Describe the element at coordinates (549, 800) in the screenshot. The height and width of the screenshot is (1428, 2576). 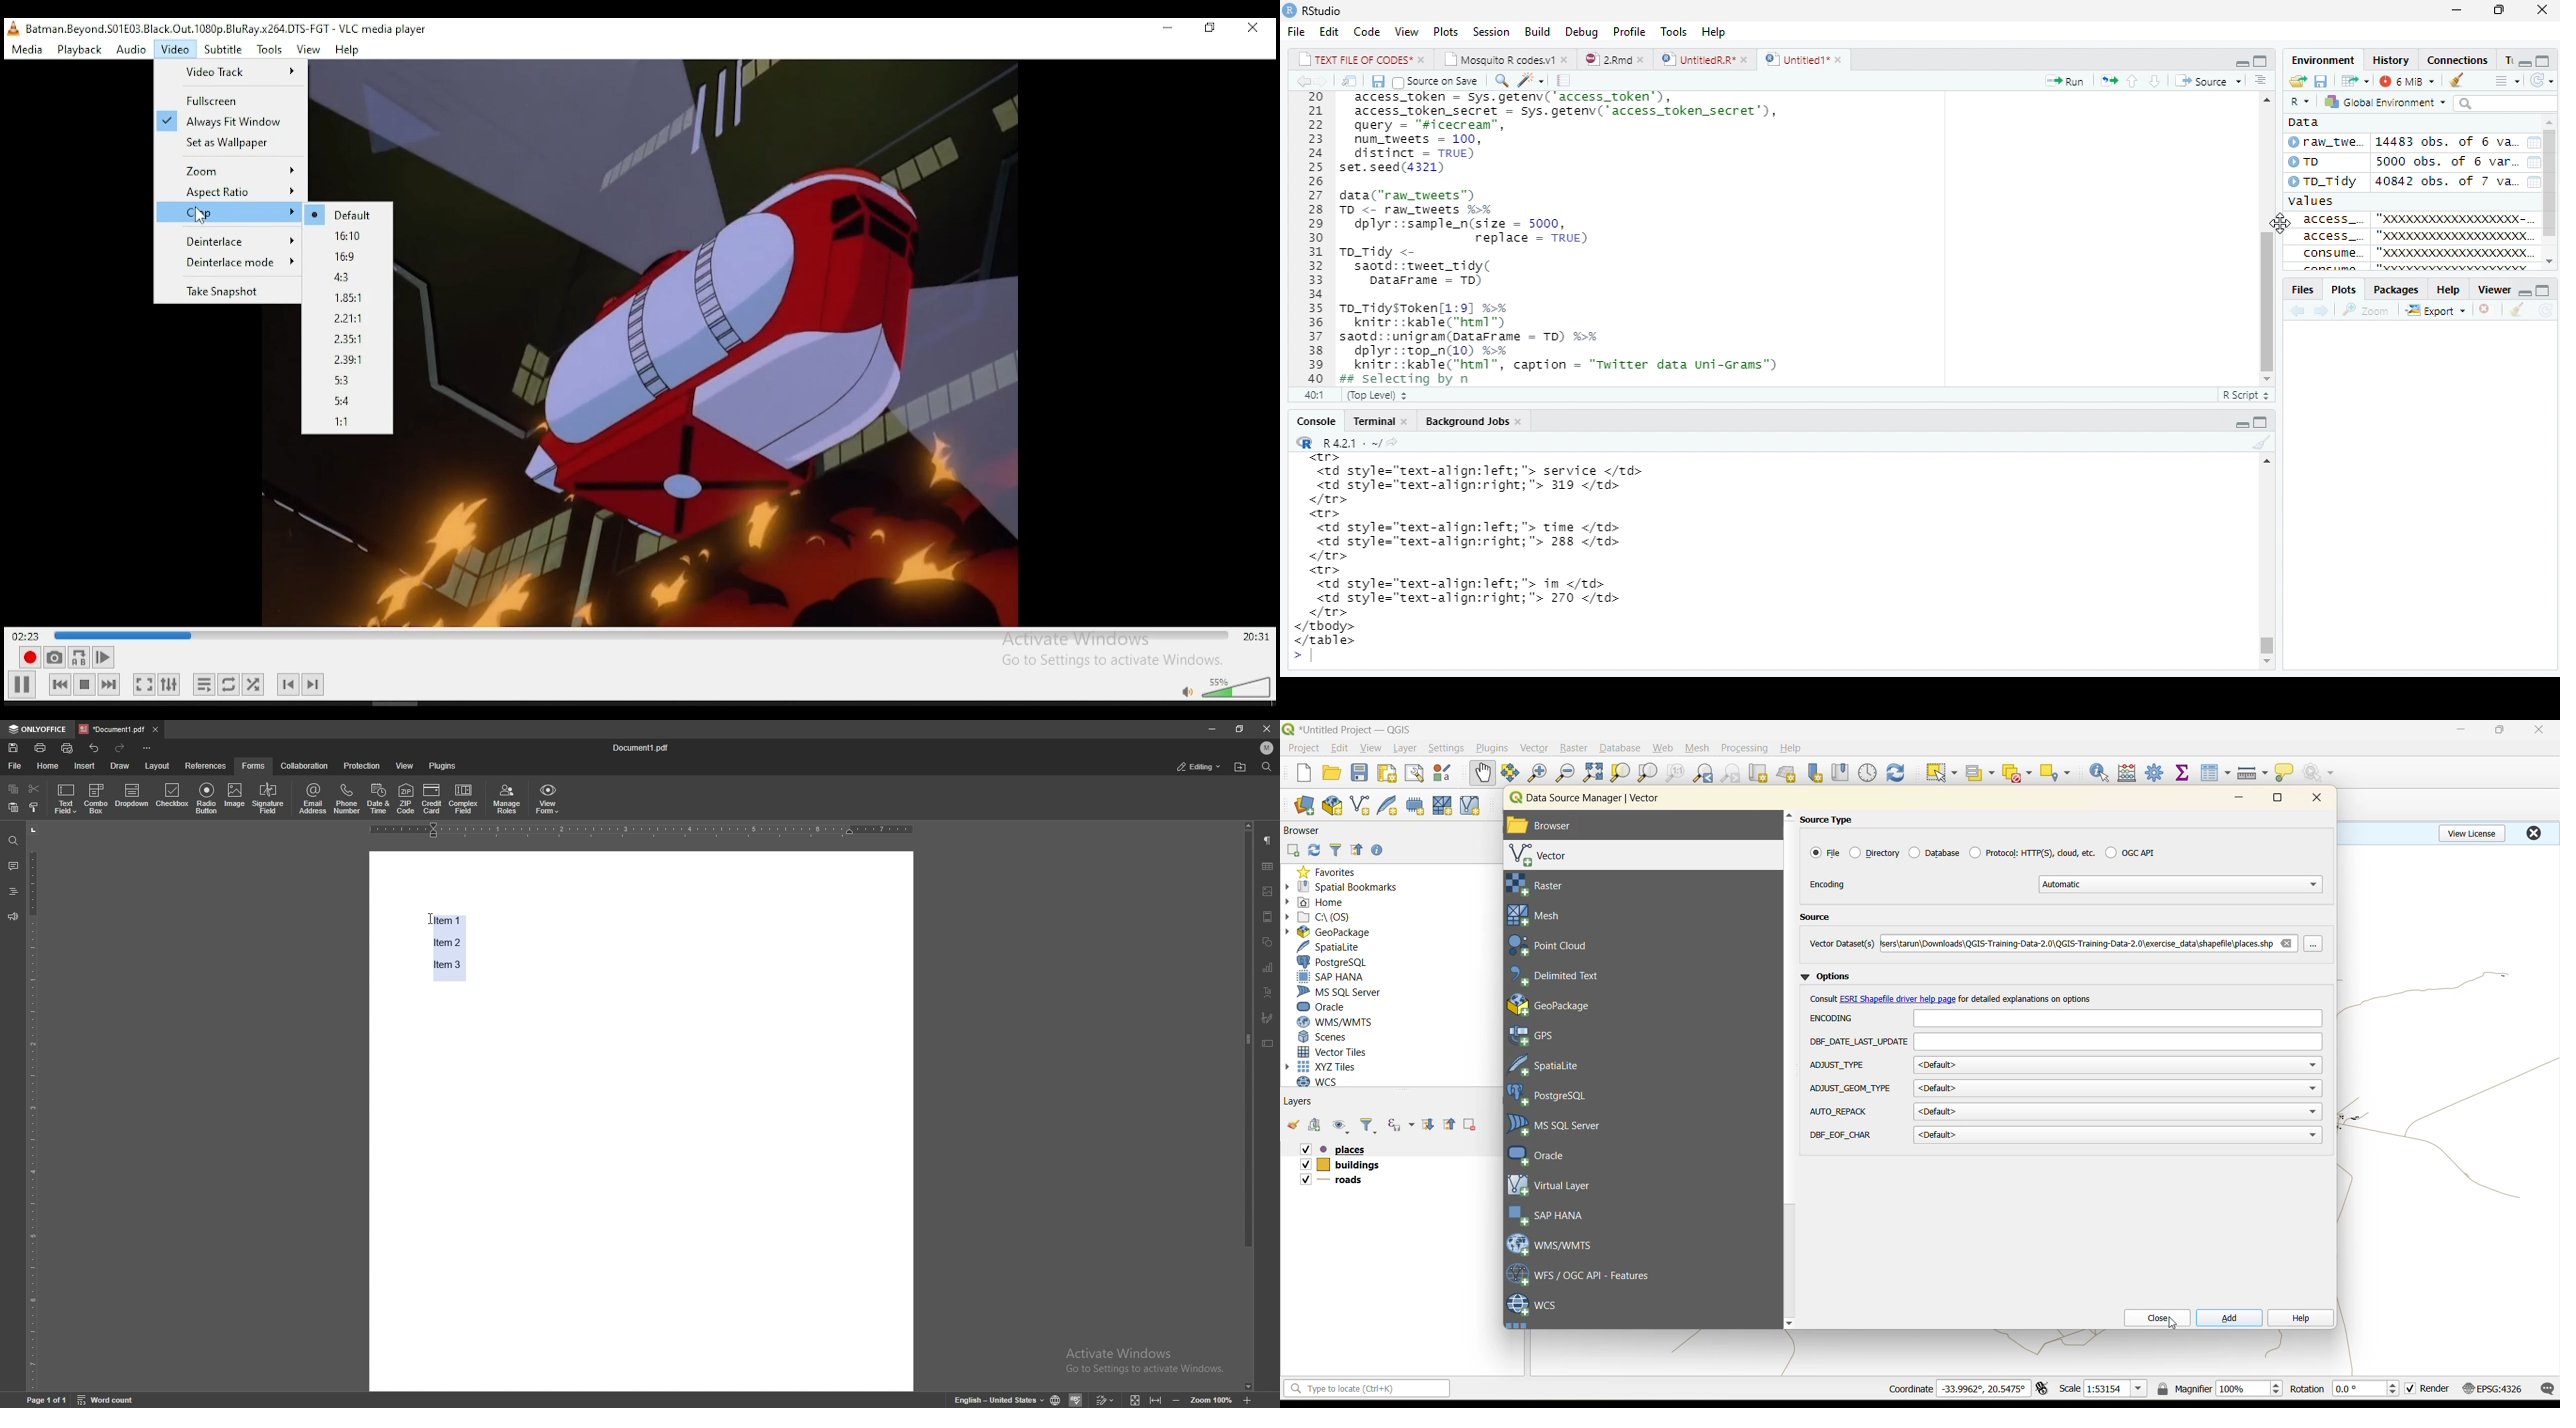
I see `view form` at that location.